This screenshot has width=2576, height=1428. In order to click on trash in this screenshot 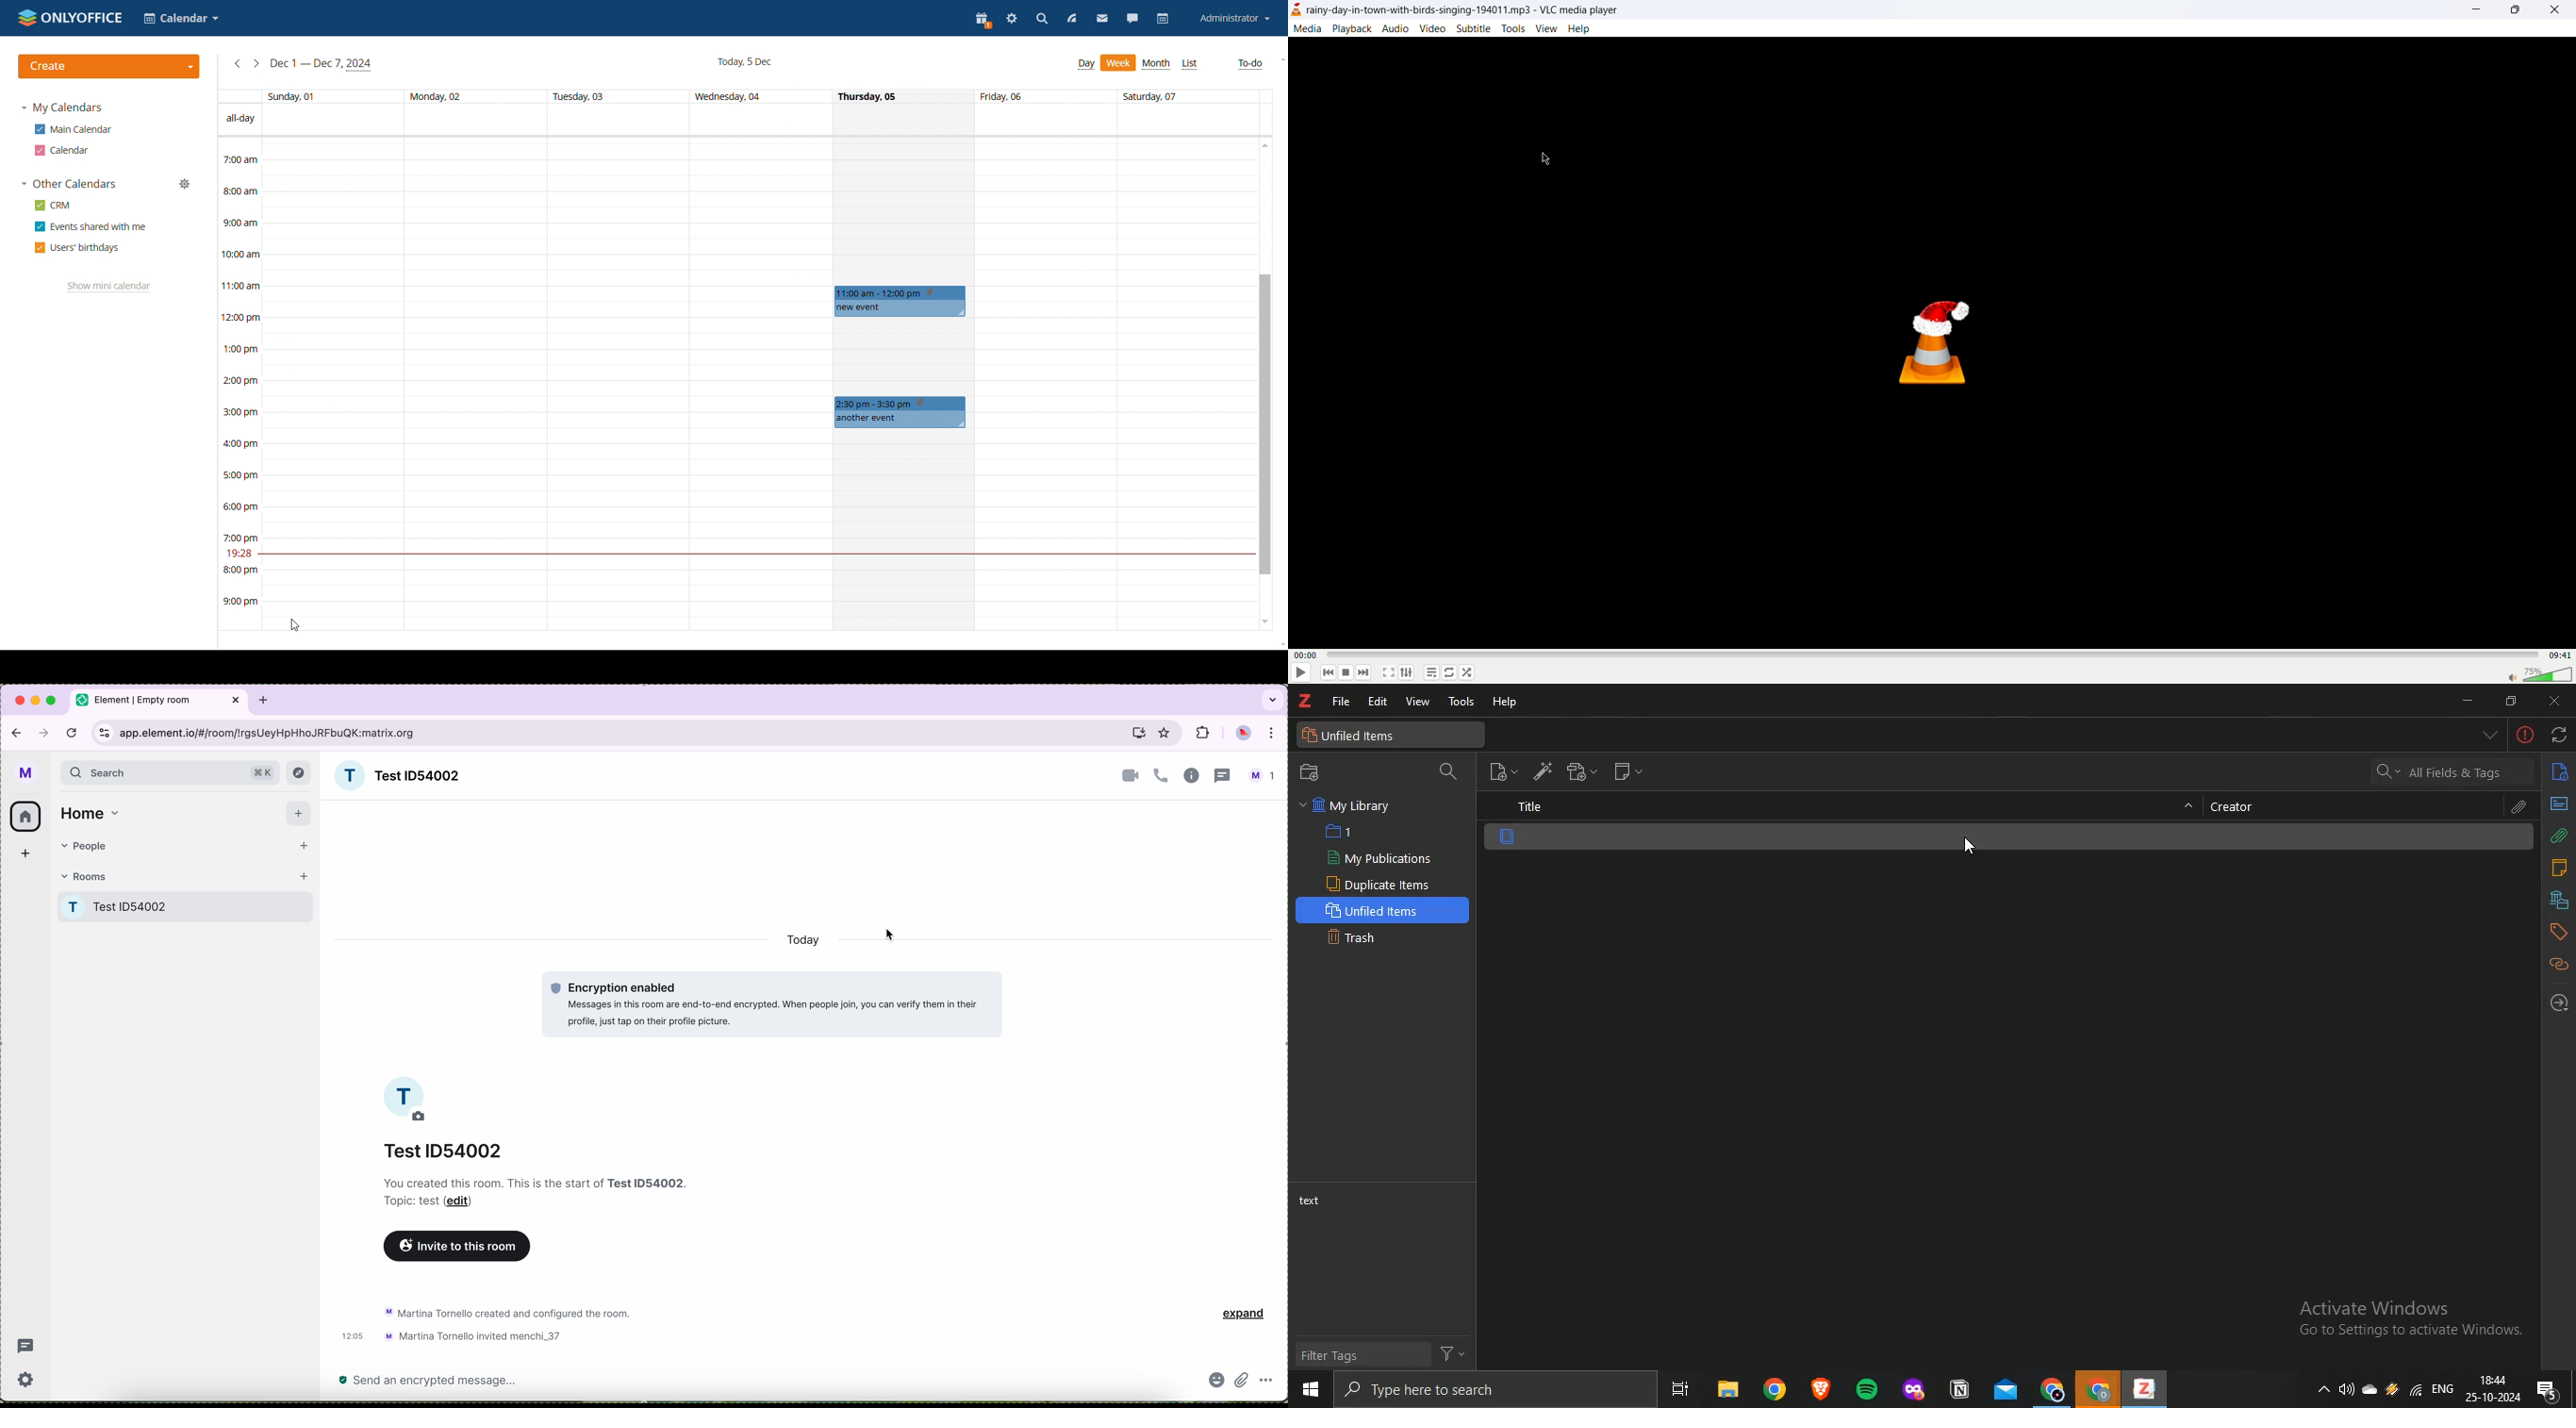, I will do `click(1355, 937)`.